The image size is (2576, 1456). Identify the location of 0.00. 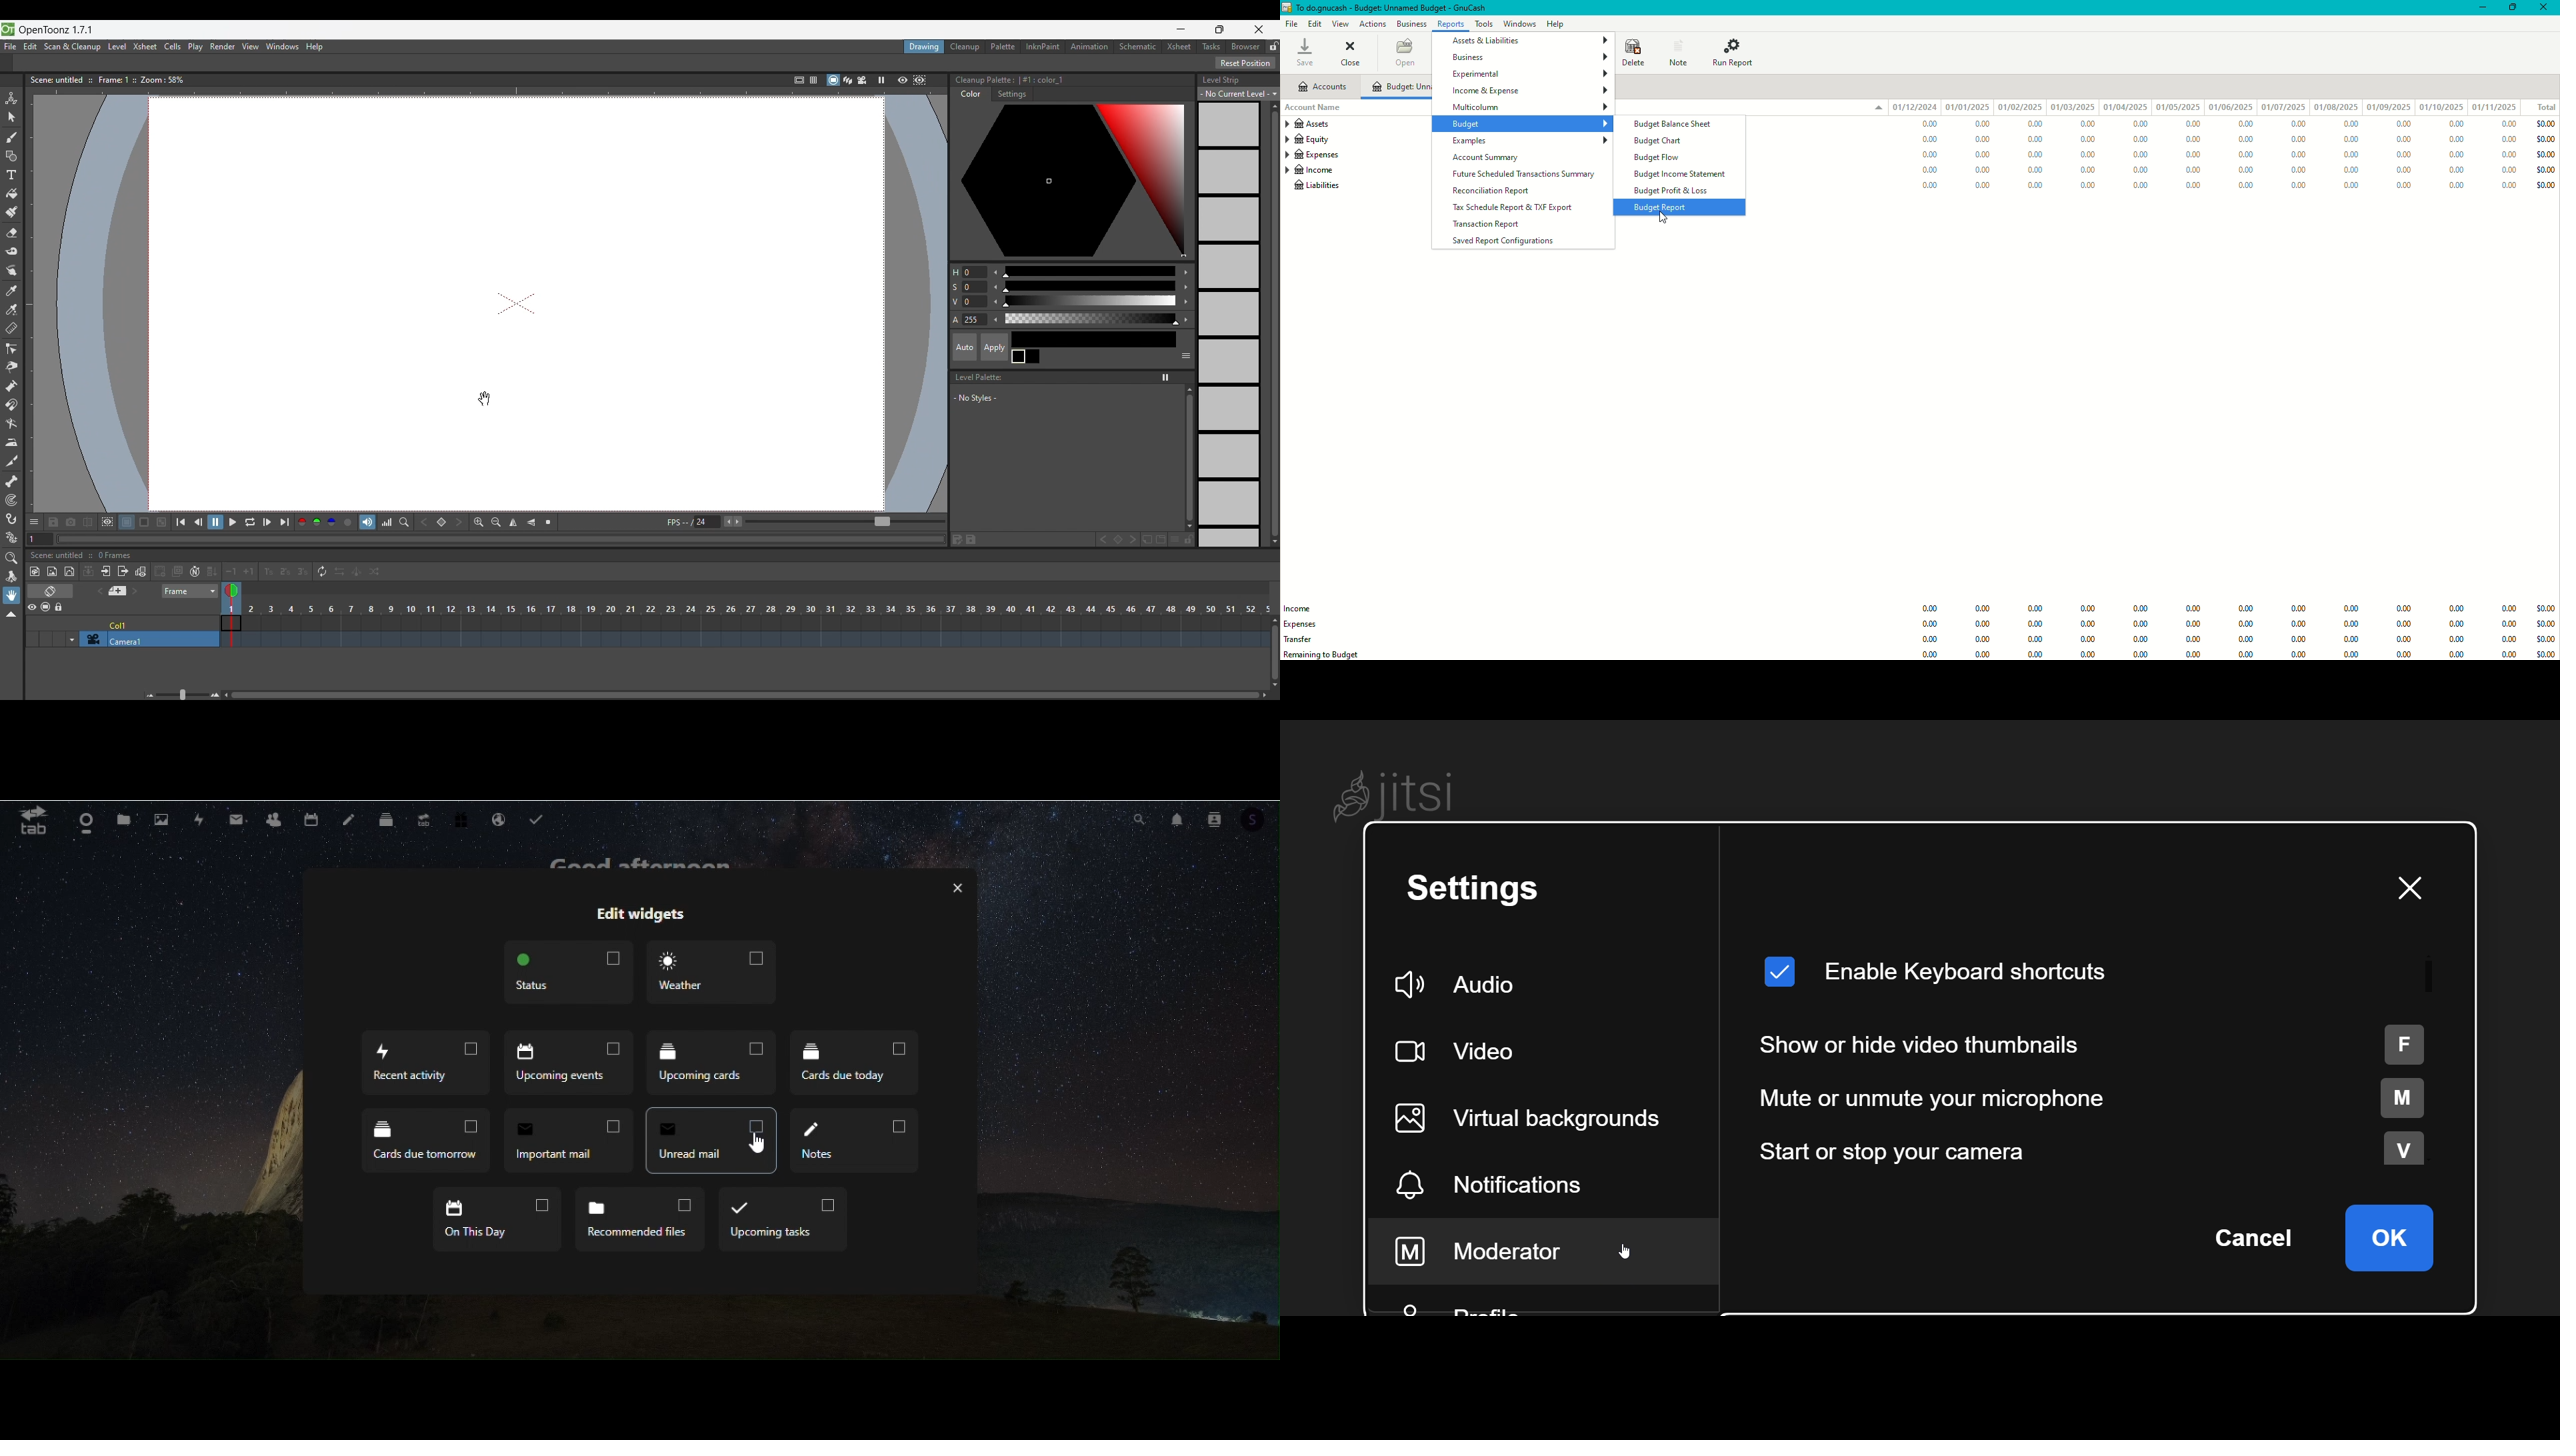
(1926, 124).